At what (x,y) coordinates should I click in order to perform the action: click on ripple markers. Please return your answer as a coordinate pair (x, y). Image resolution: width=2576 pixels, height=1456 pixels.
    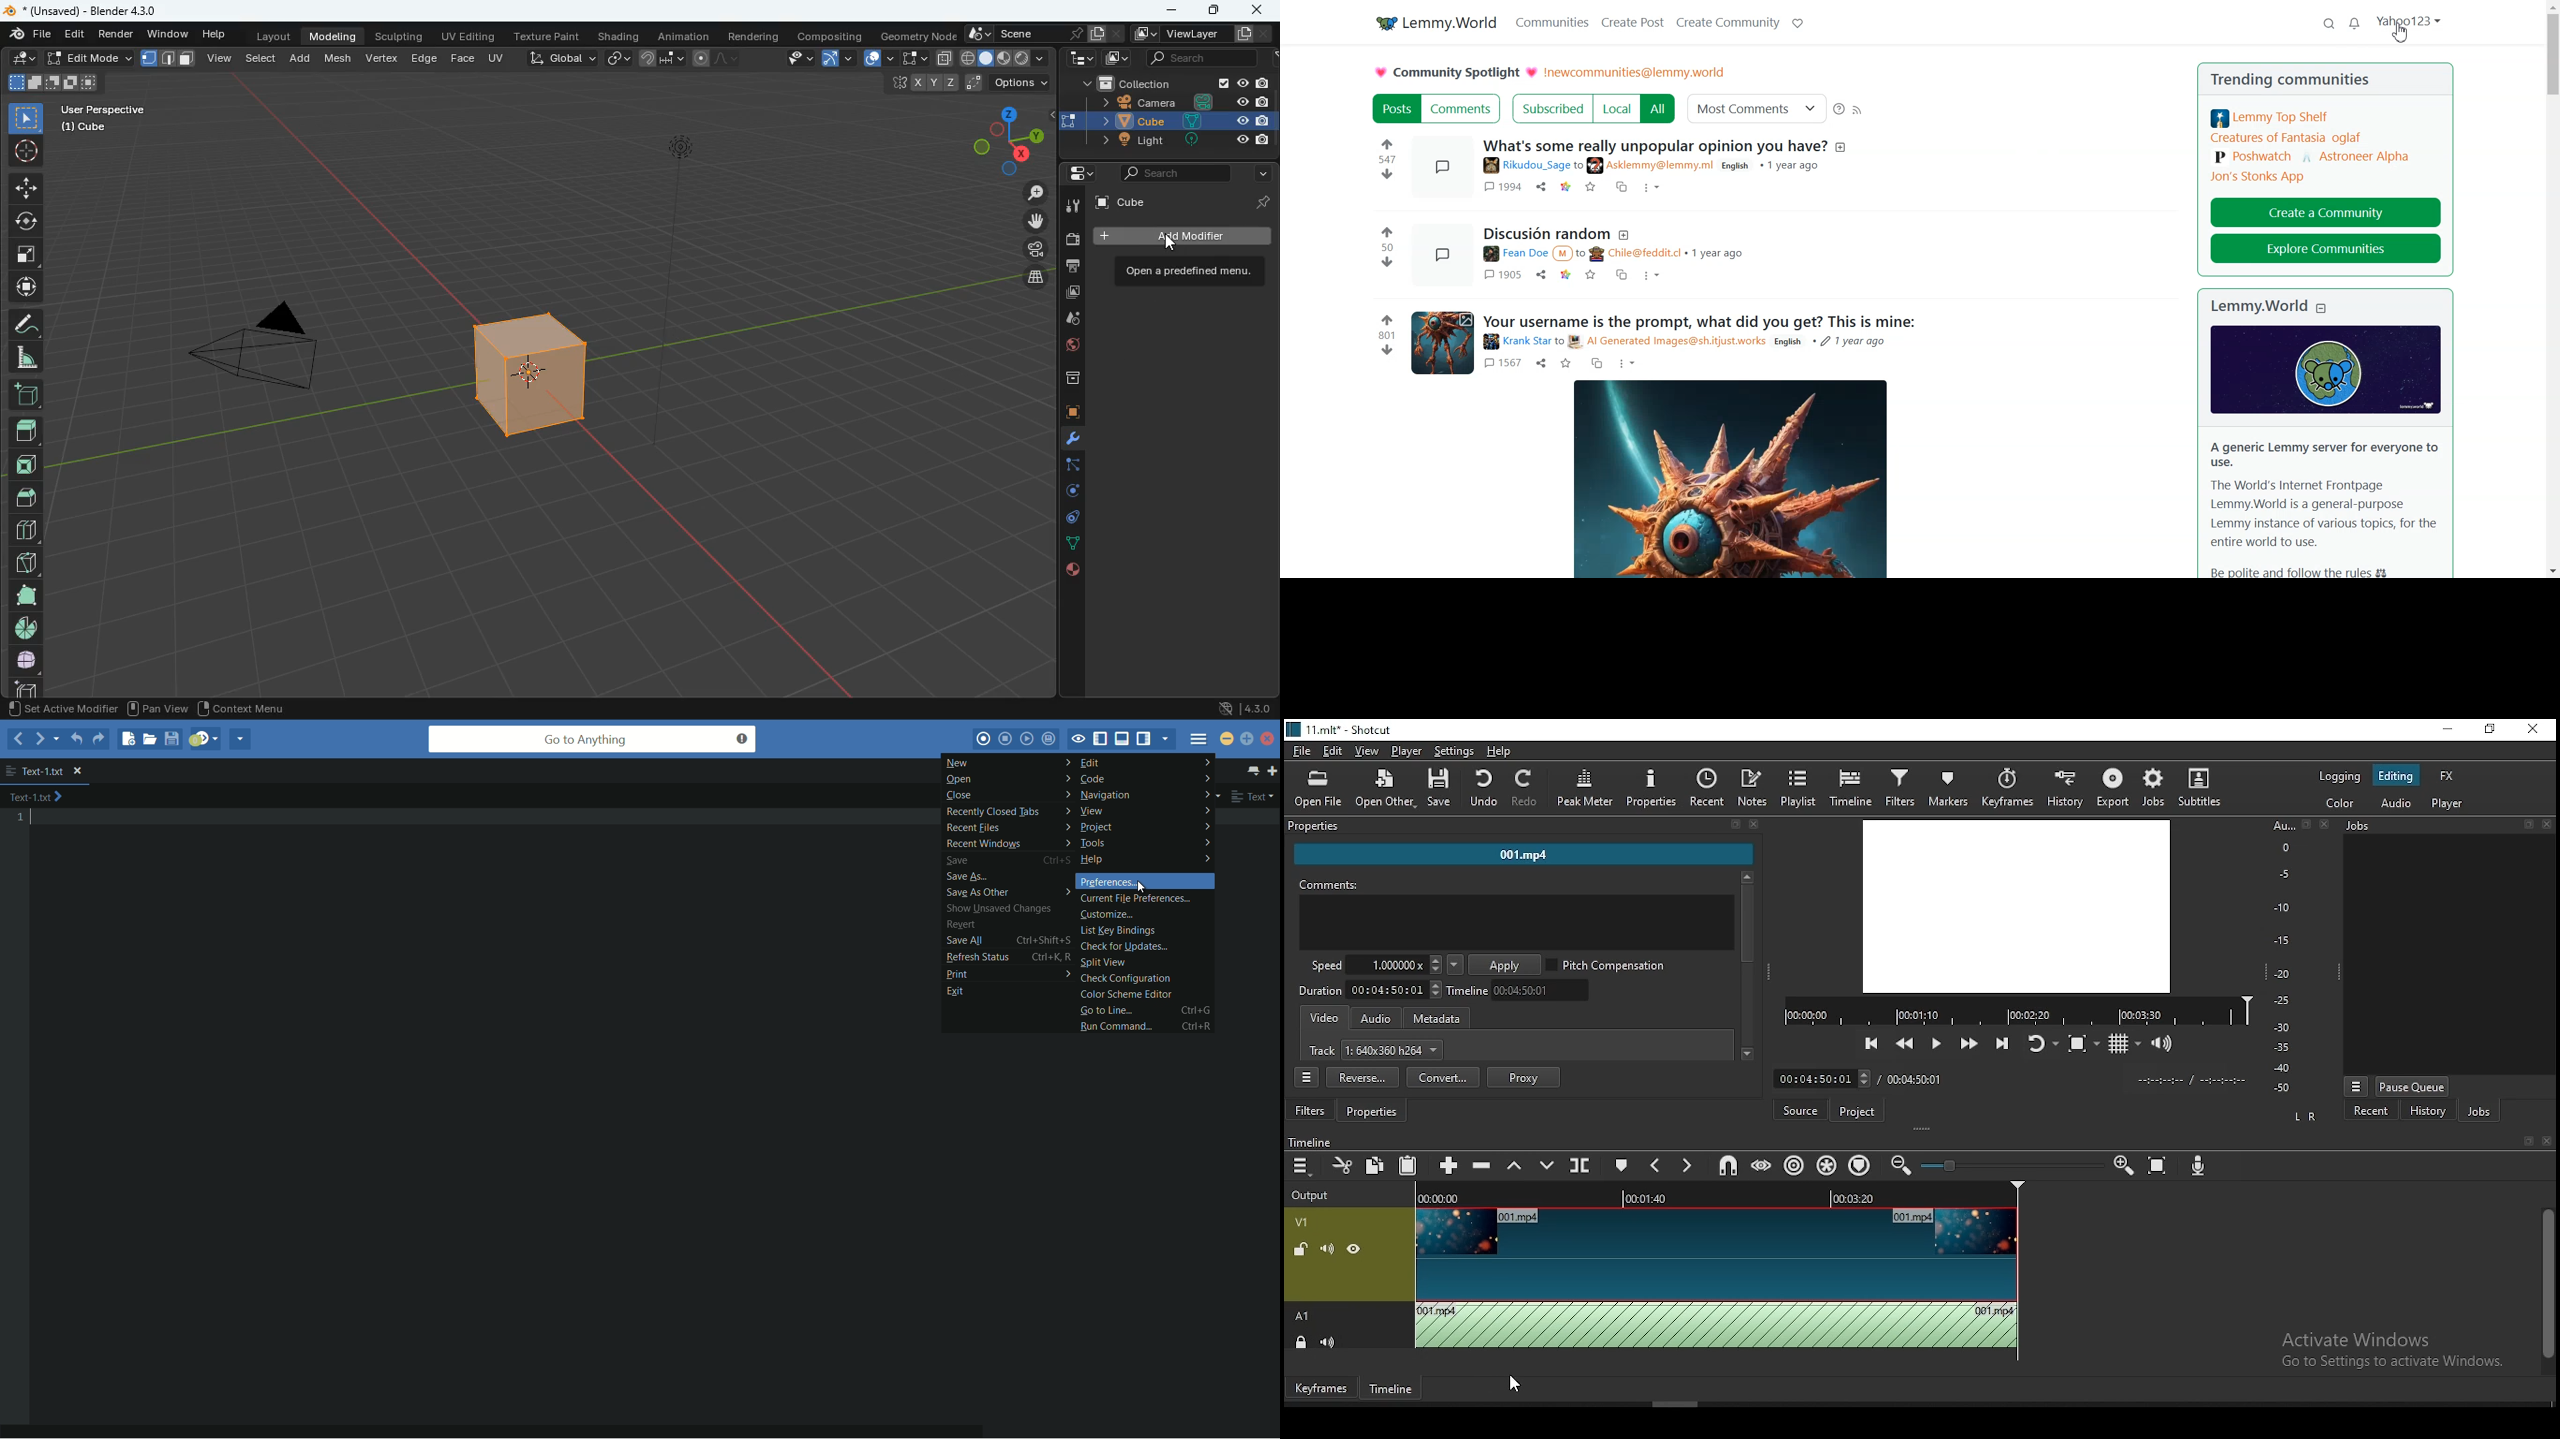
    Looking at the image, I should click on (1862, 1163).